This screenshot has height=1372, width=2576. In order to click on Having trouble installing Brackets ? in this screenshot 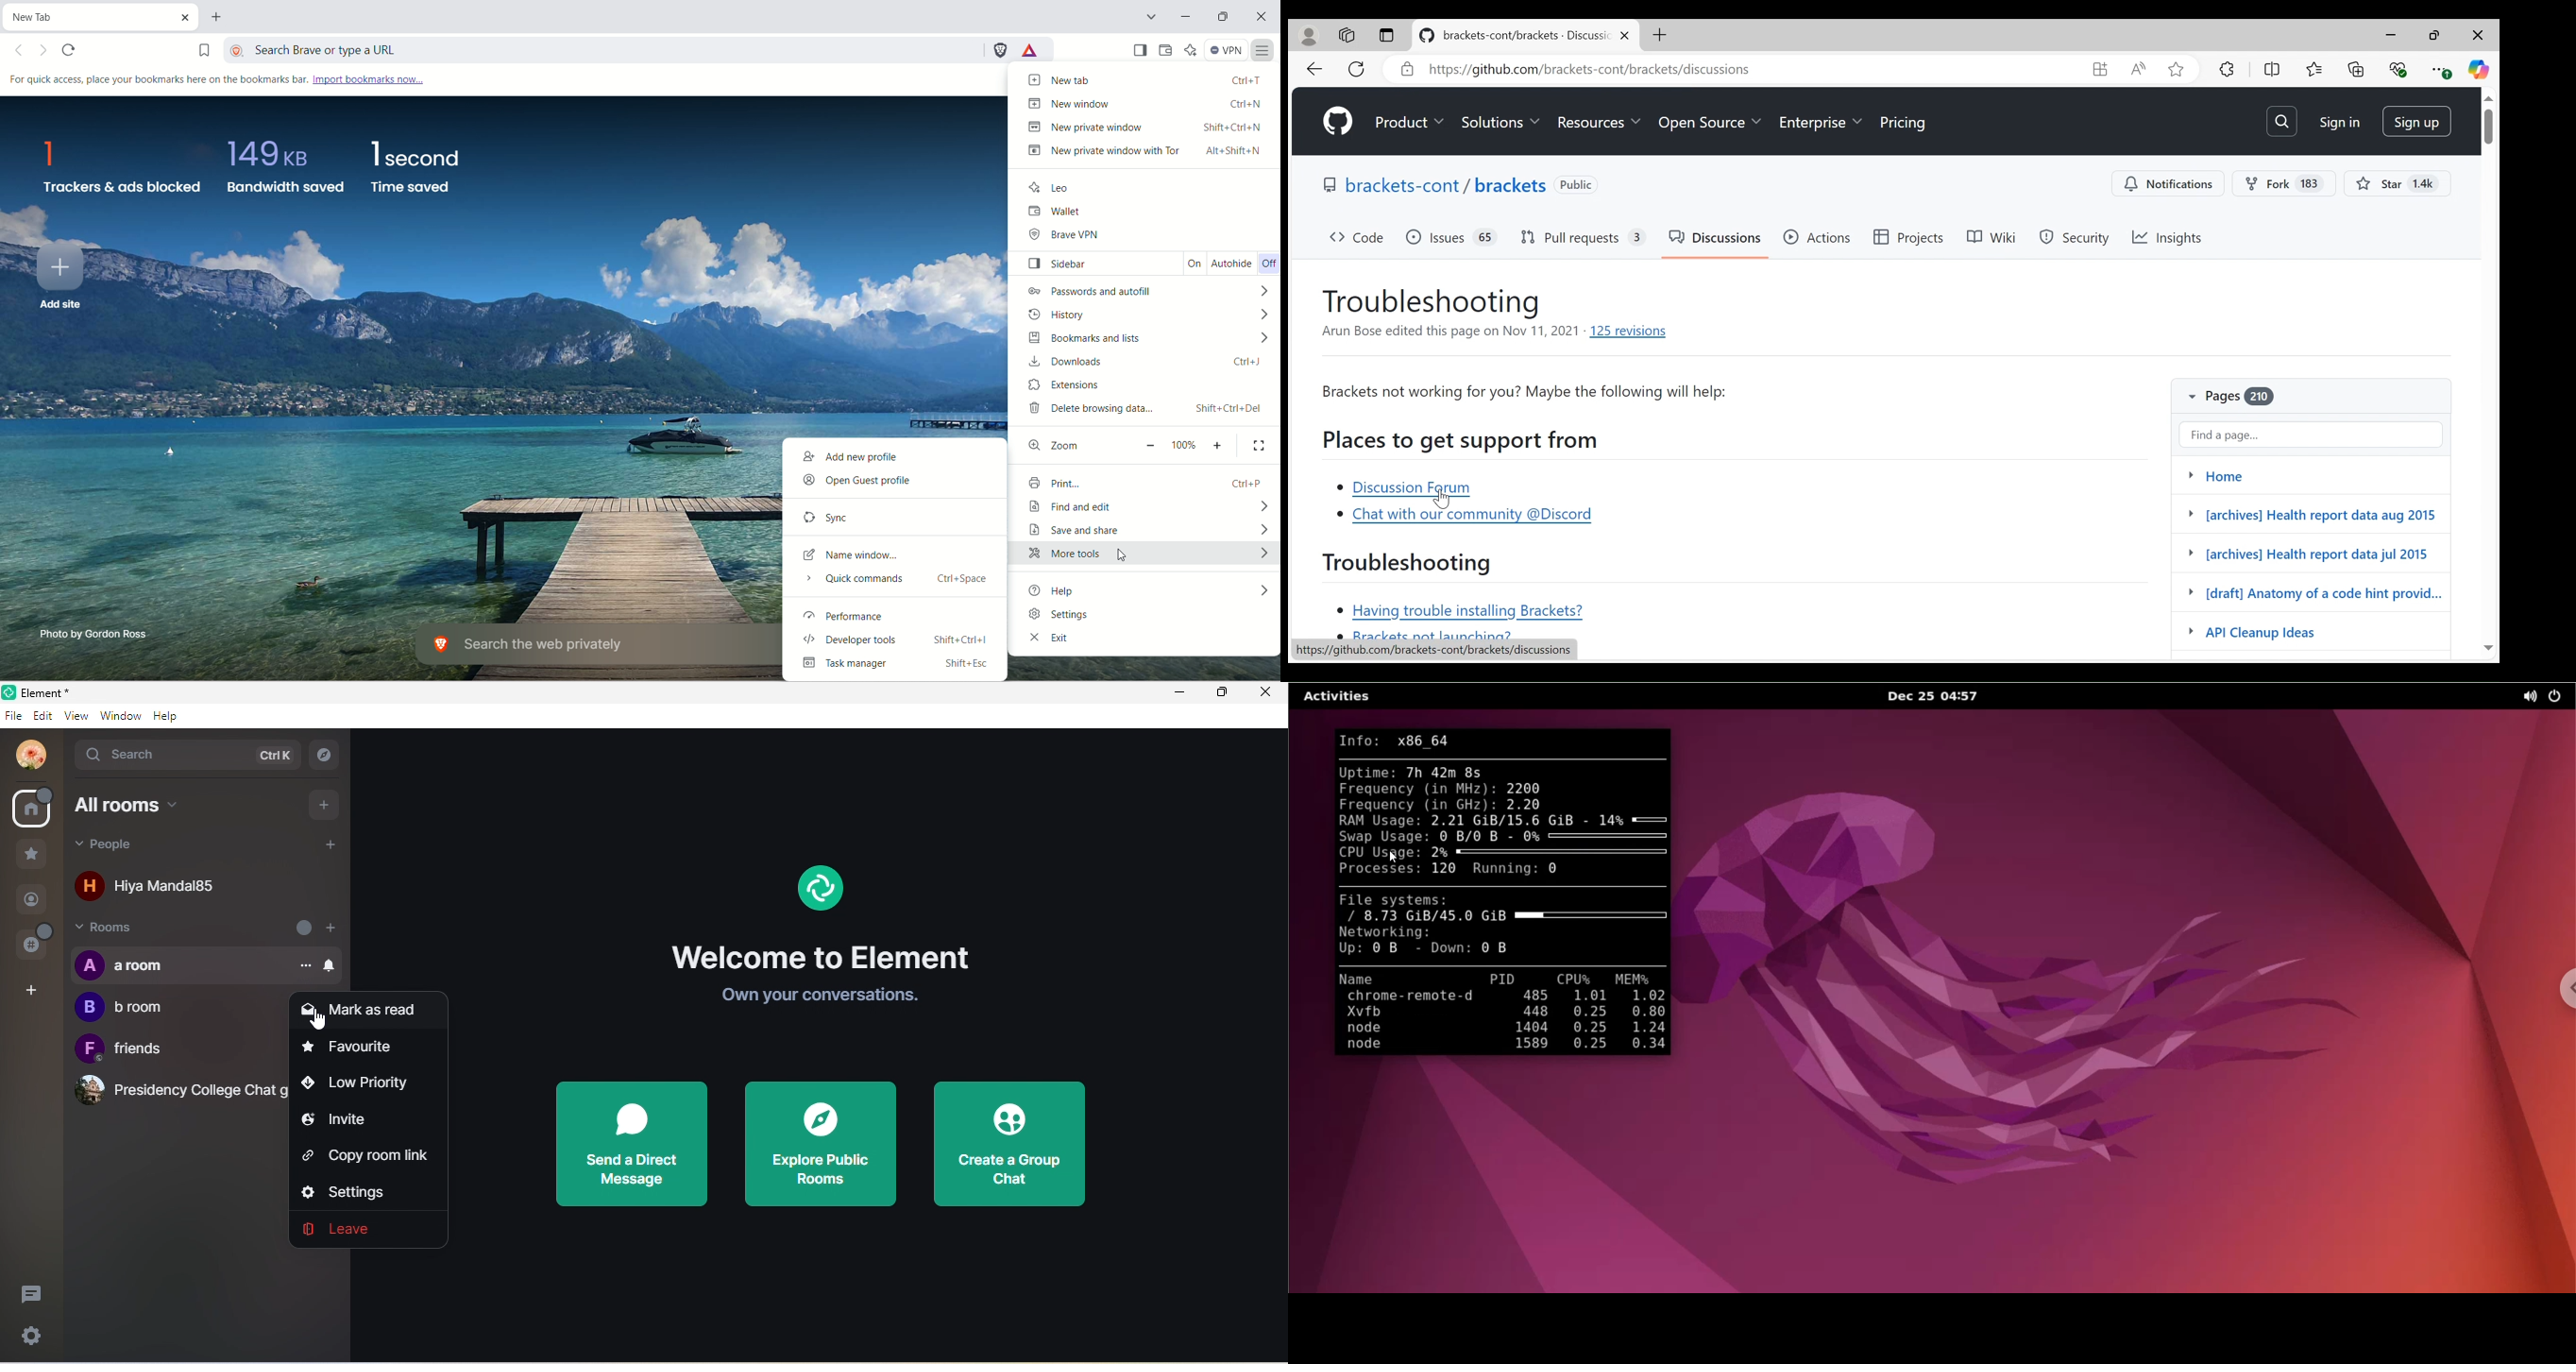, I will do `click(1463, 613)`.